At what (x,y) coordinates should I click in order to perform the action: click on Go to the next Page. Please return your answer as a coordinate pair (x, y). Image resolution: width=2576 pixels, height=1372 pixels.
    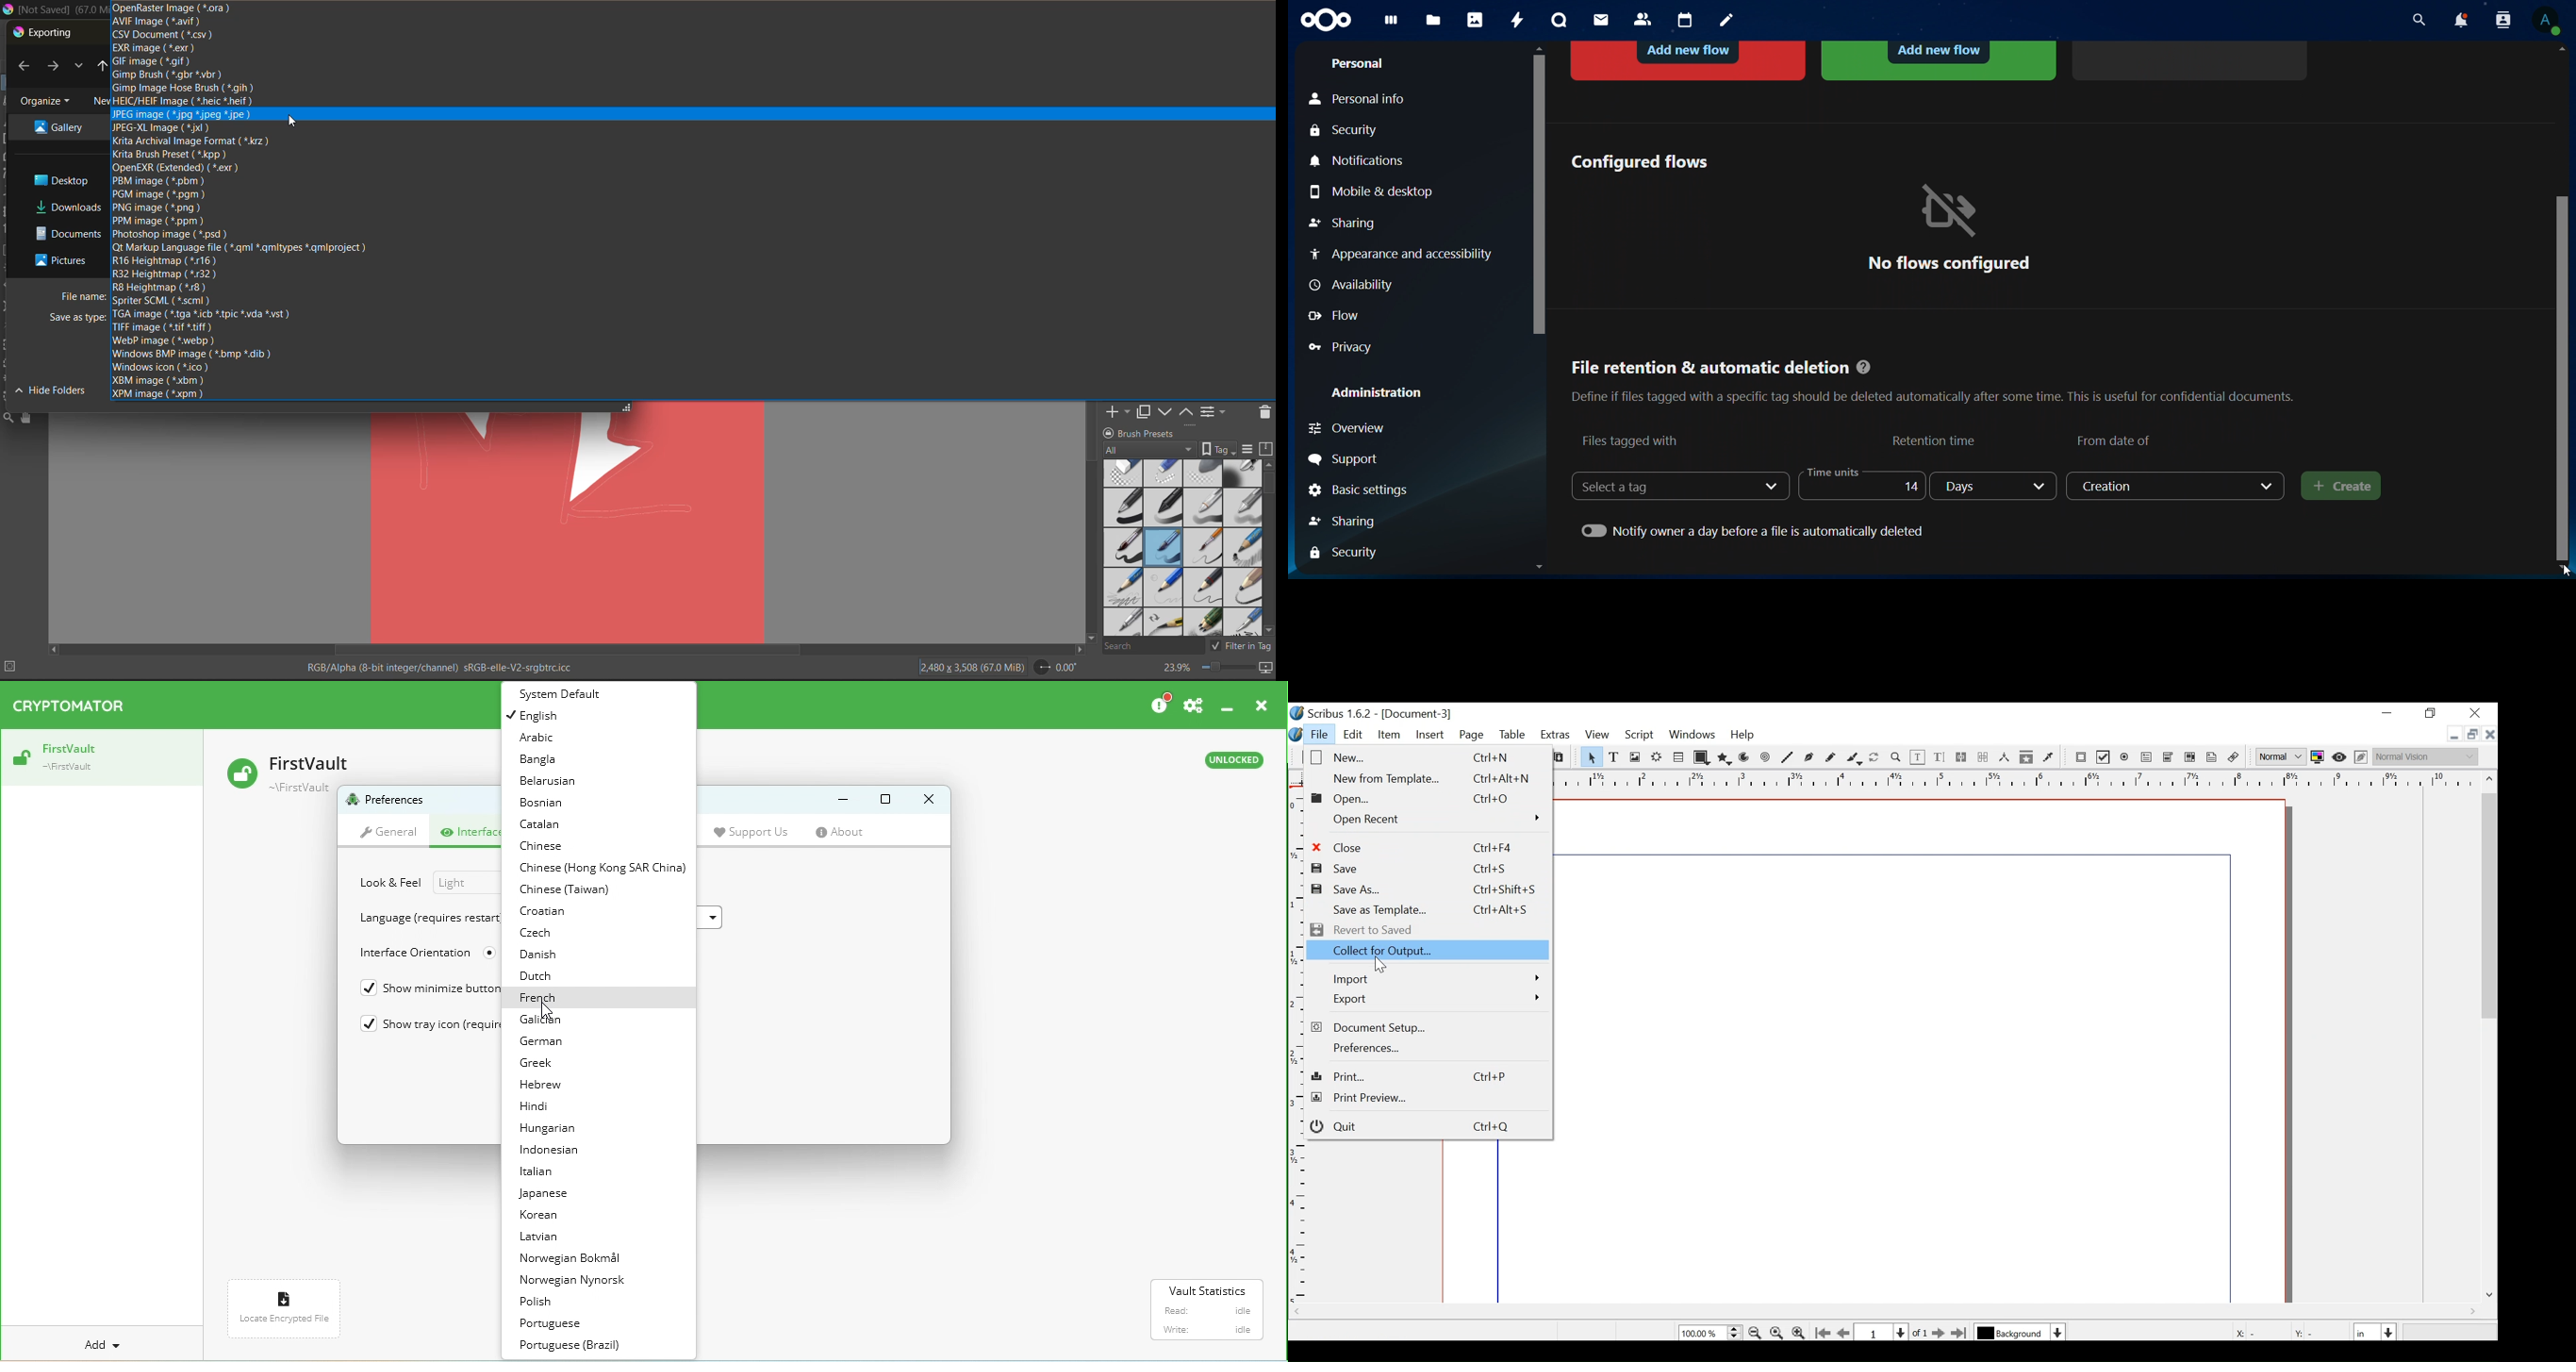
    Looking at the image, I should click on (1935, 1333).